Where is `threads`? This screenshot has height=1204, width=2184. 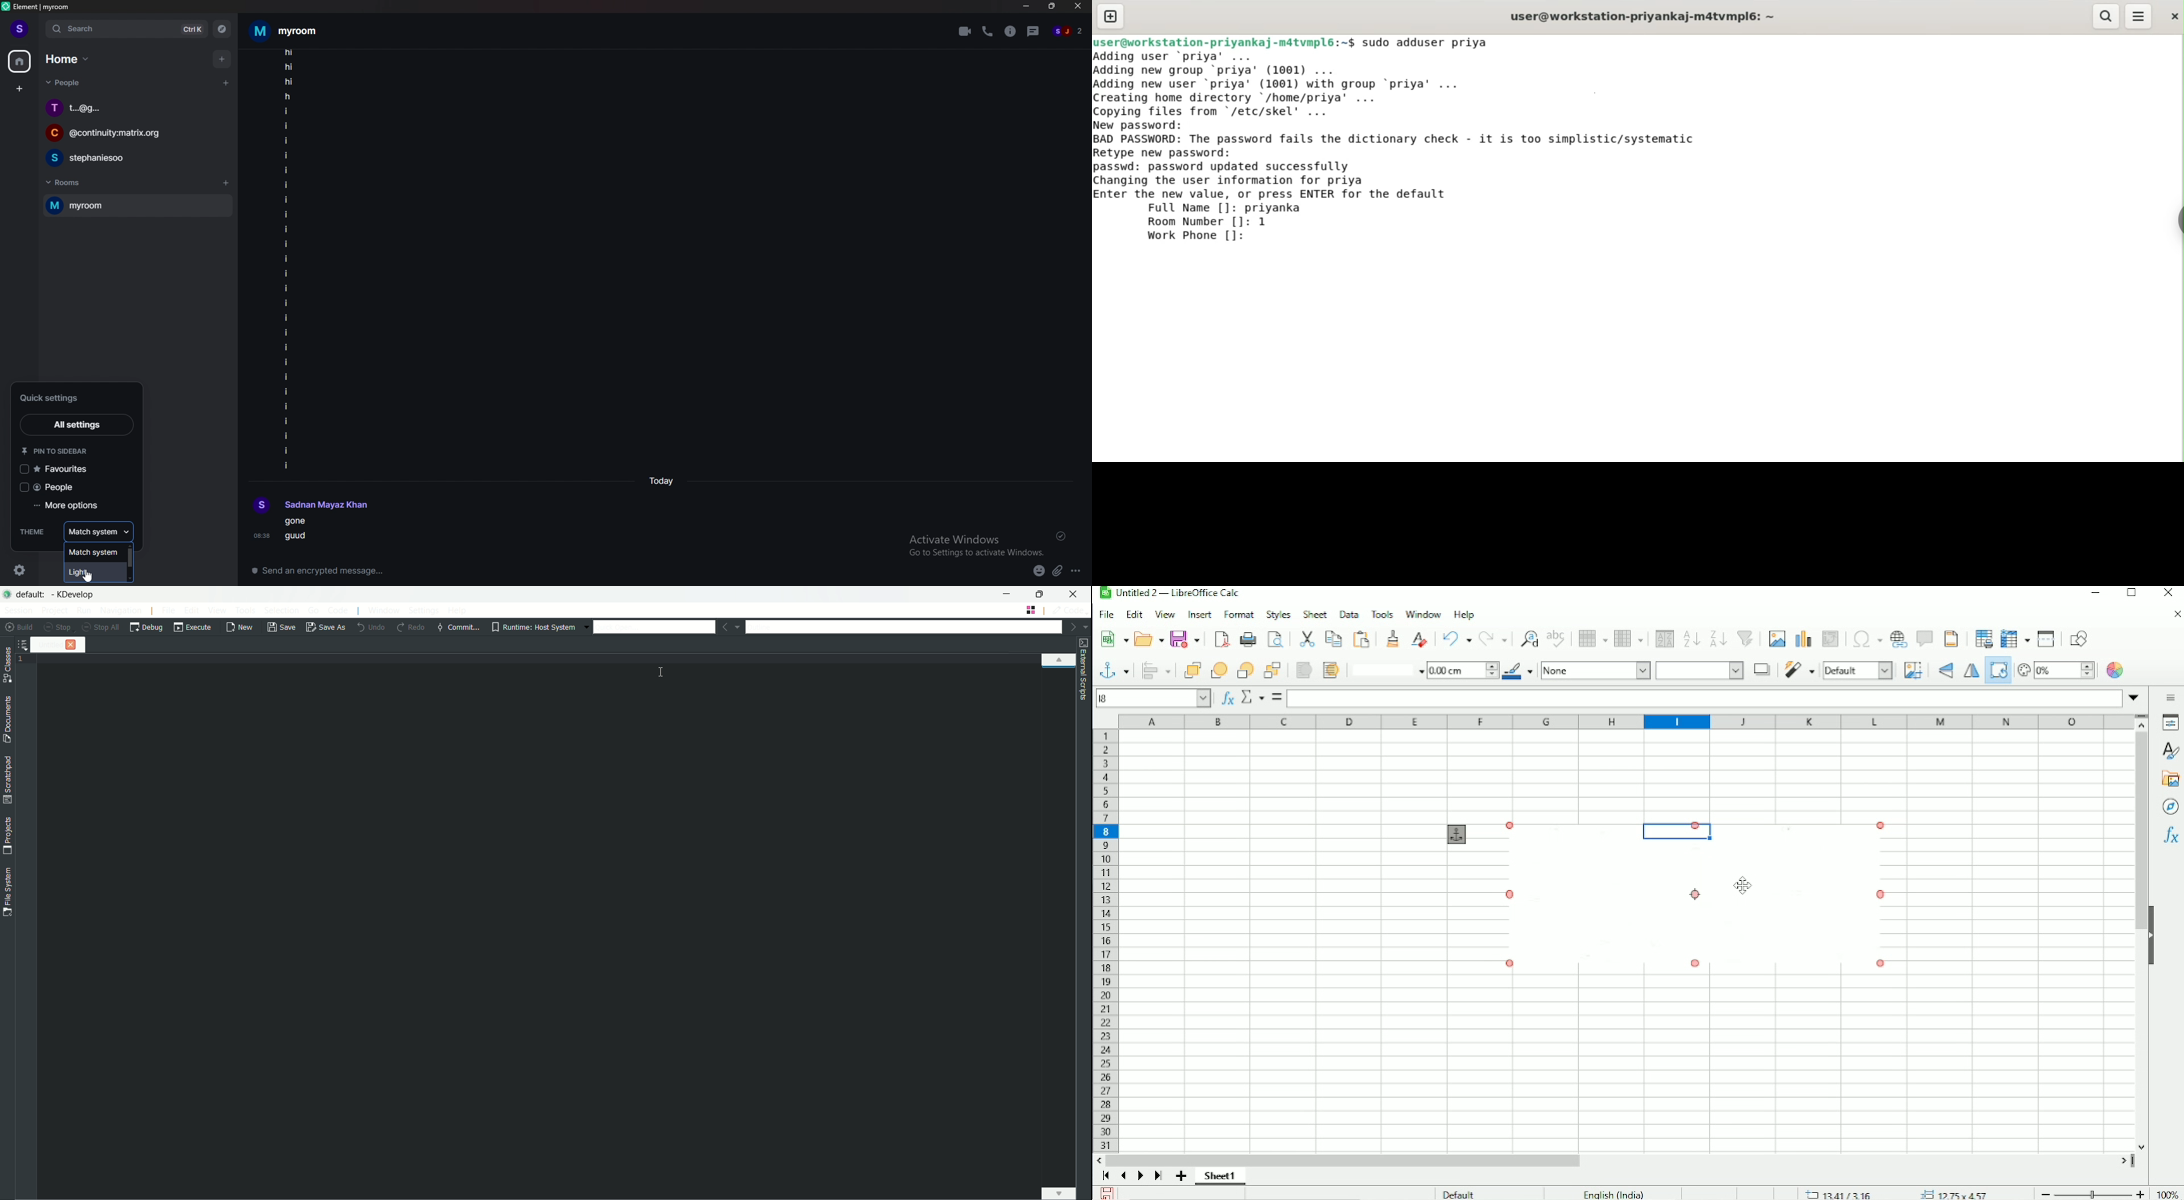
threads is located at coordinates (1033, 31).